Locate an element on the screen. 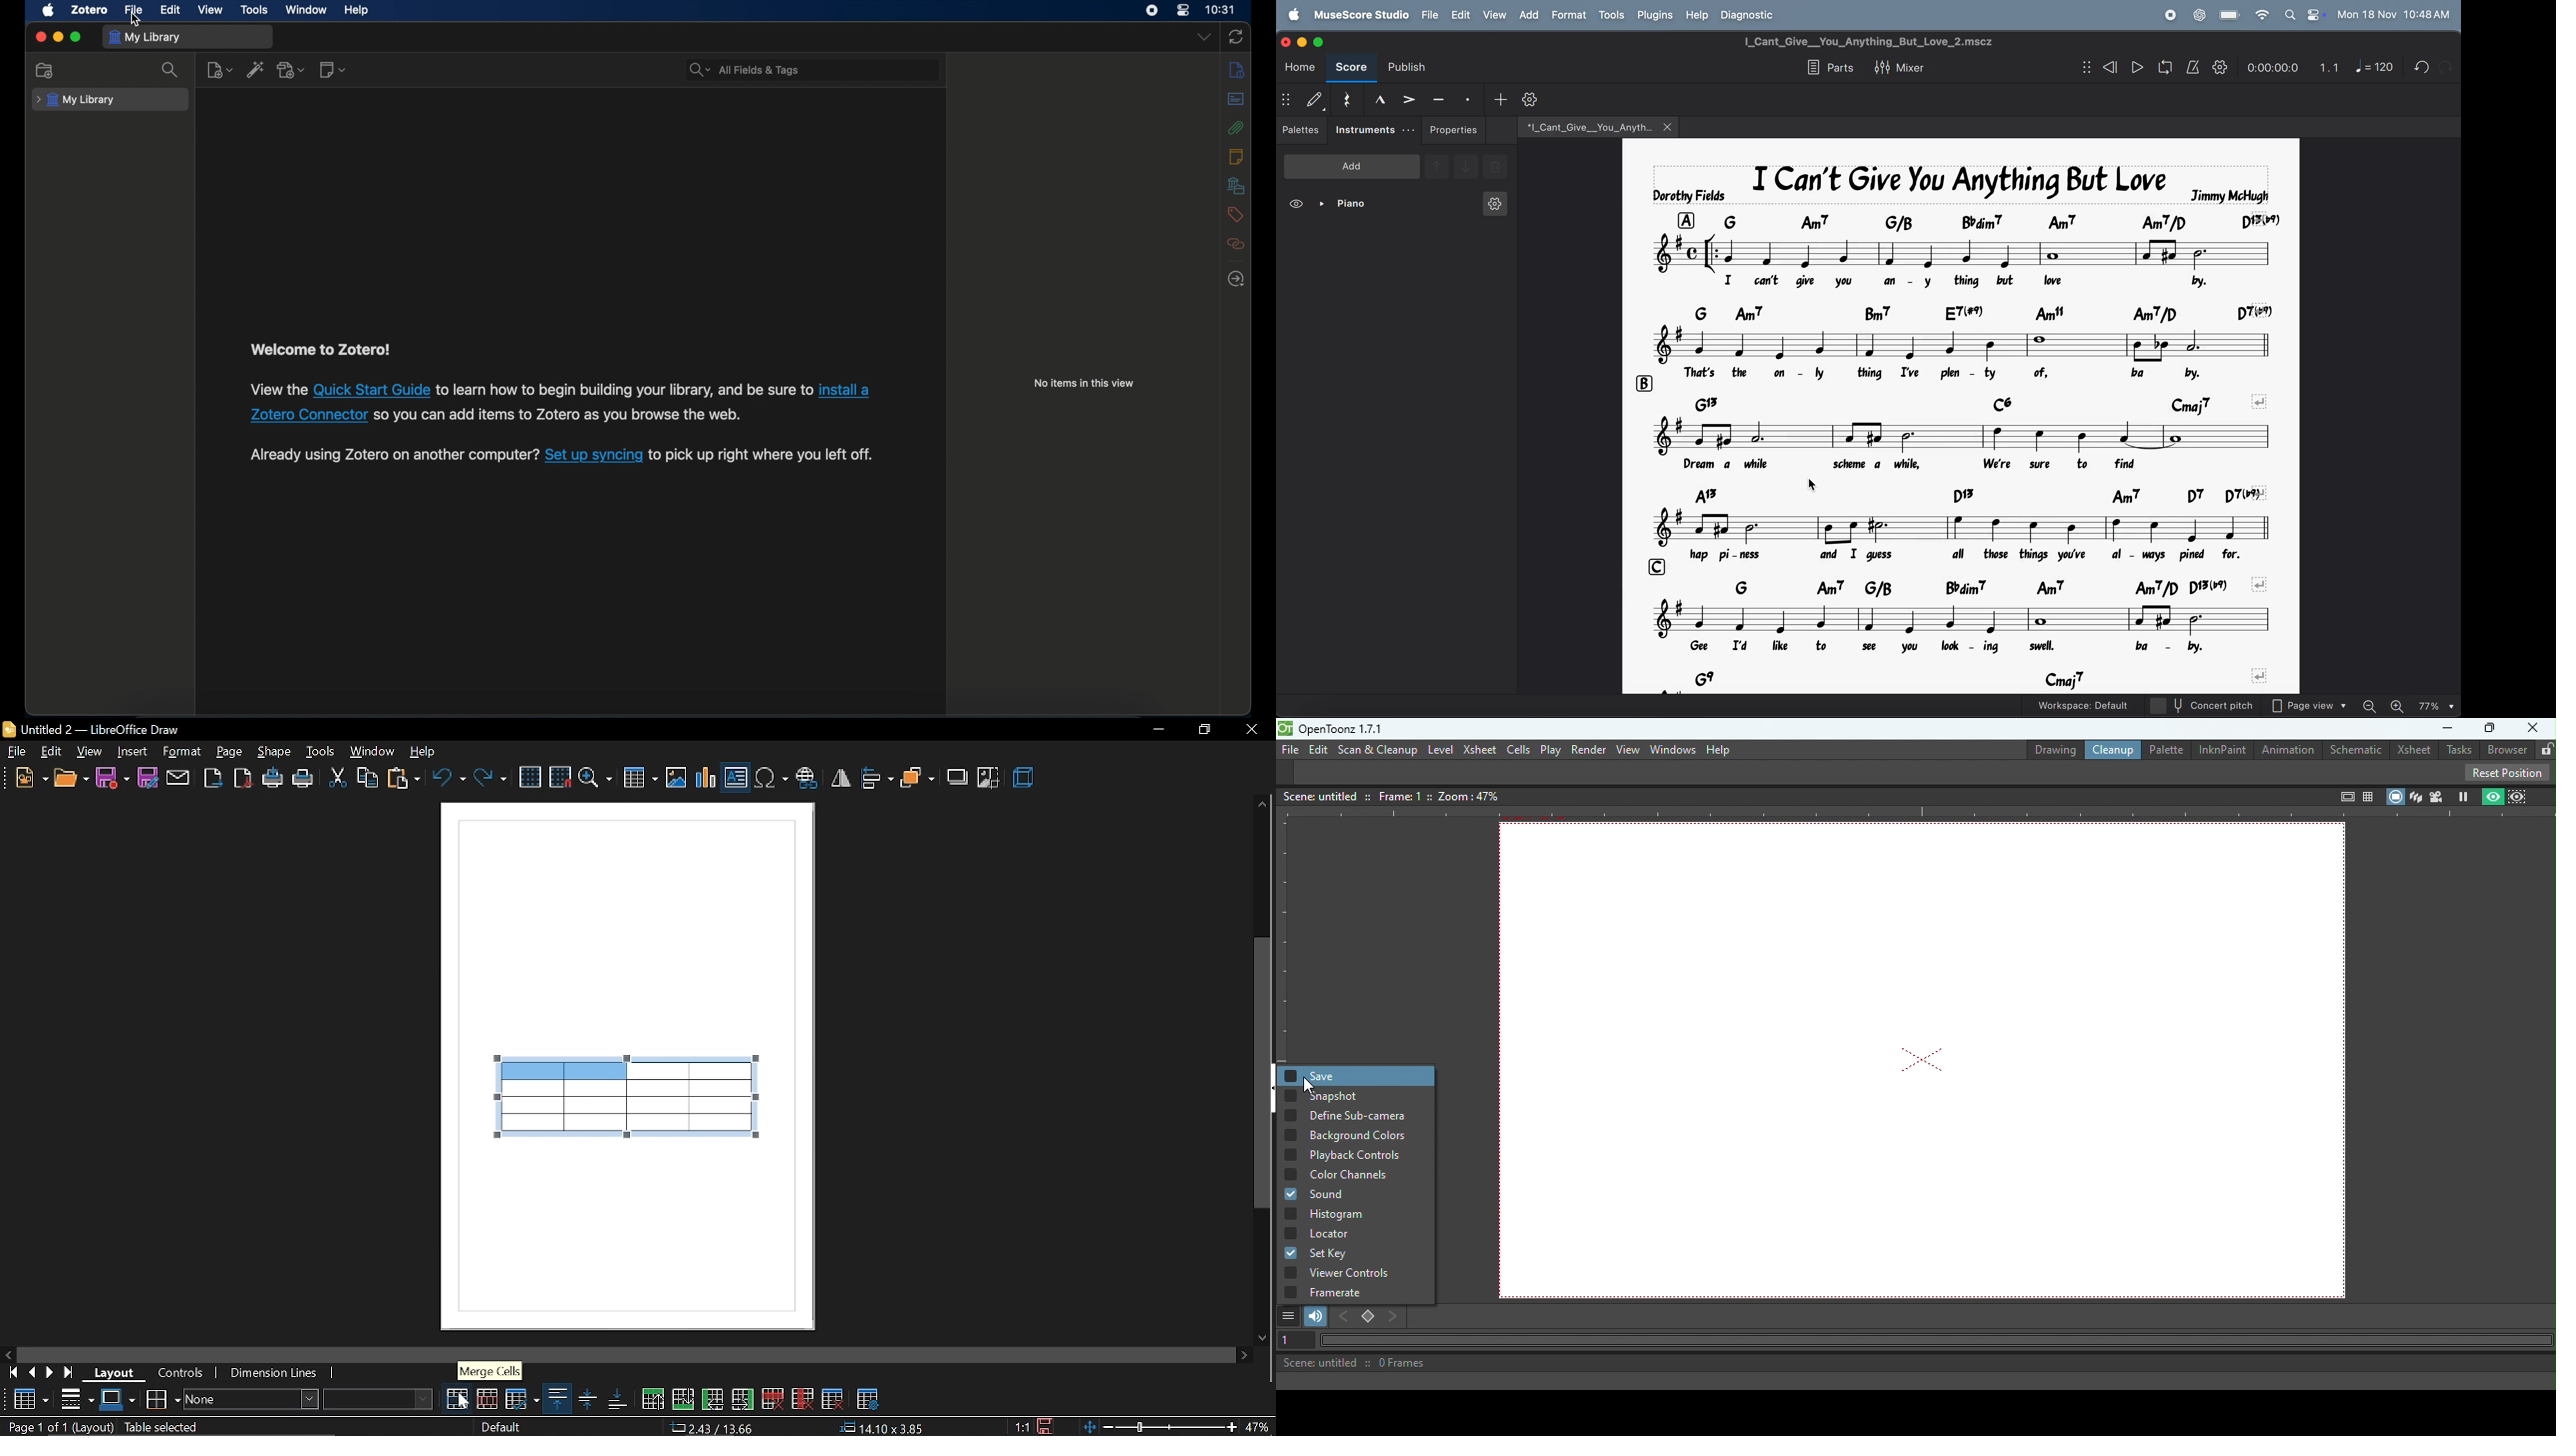 The height and width of the screenshot is (1456, 2576). rows is located at coordinates (1658, 564).